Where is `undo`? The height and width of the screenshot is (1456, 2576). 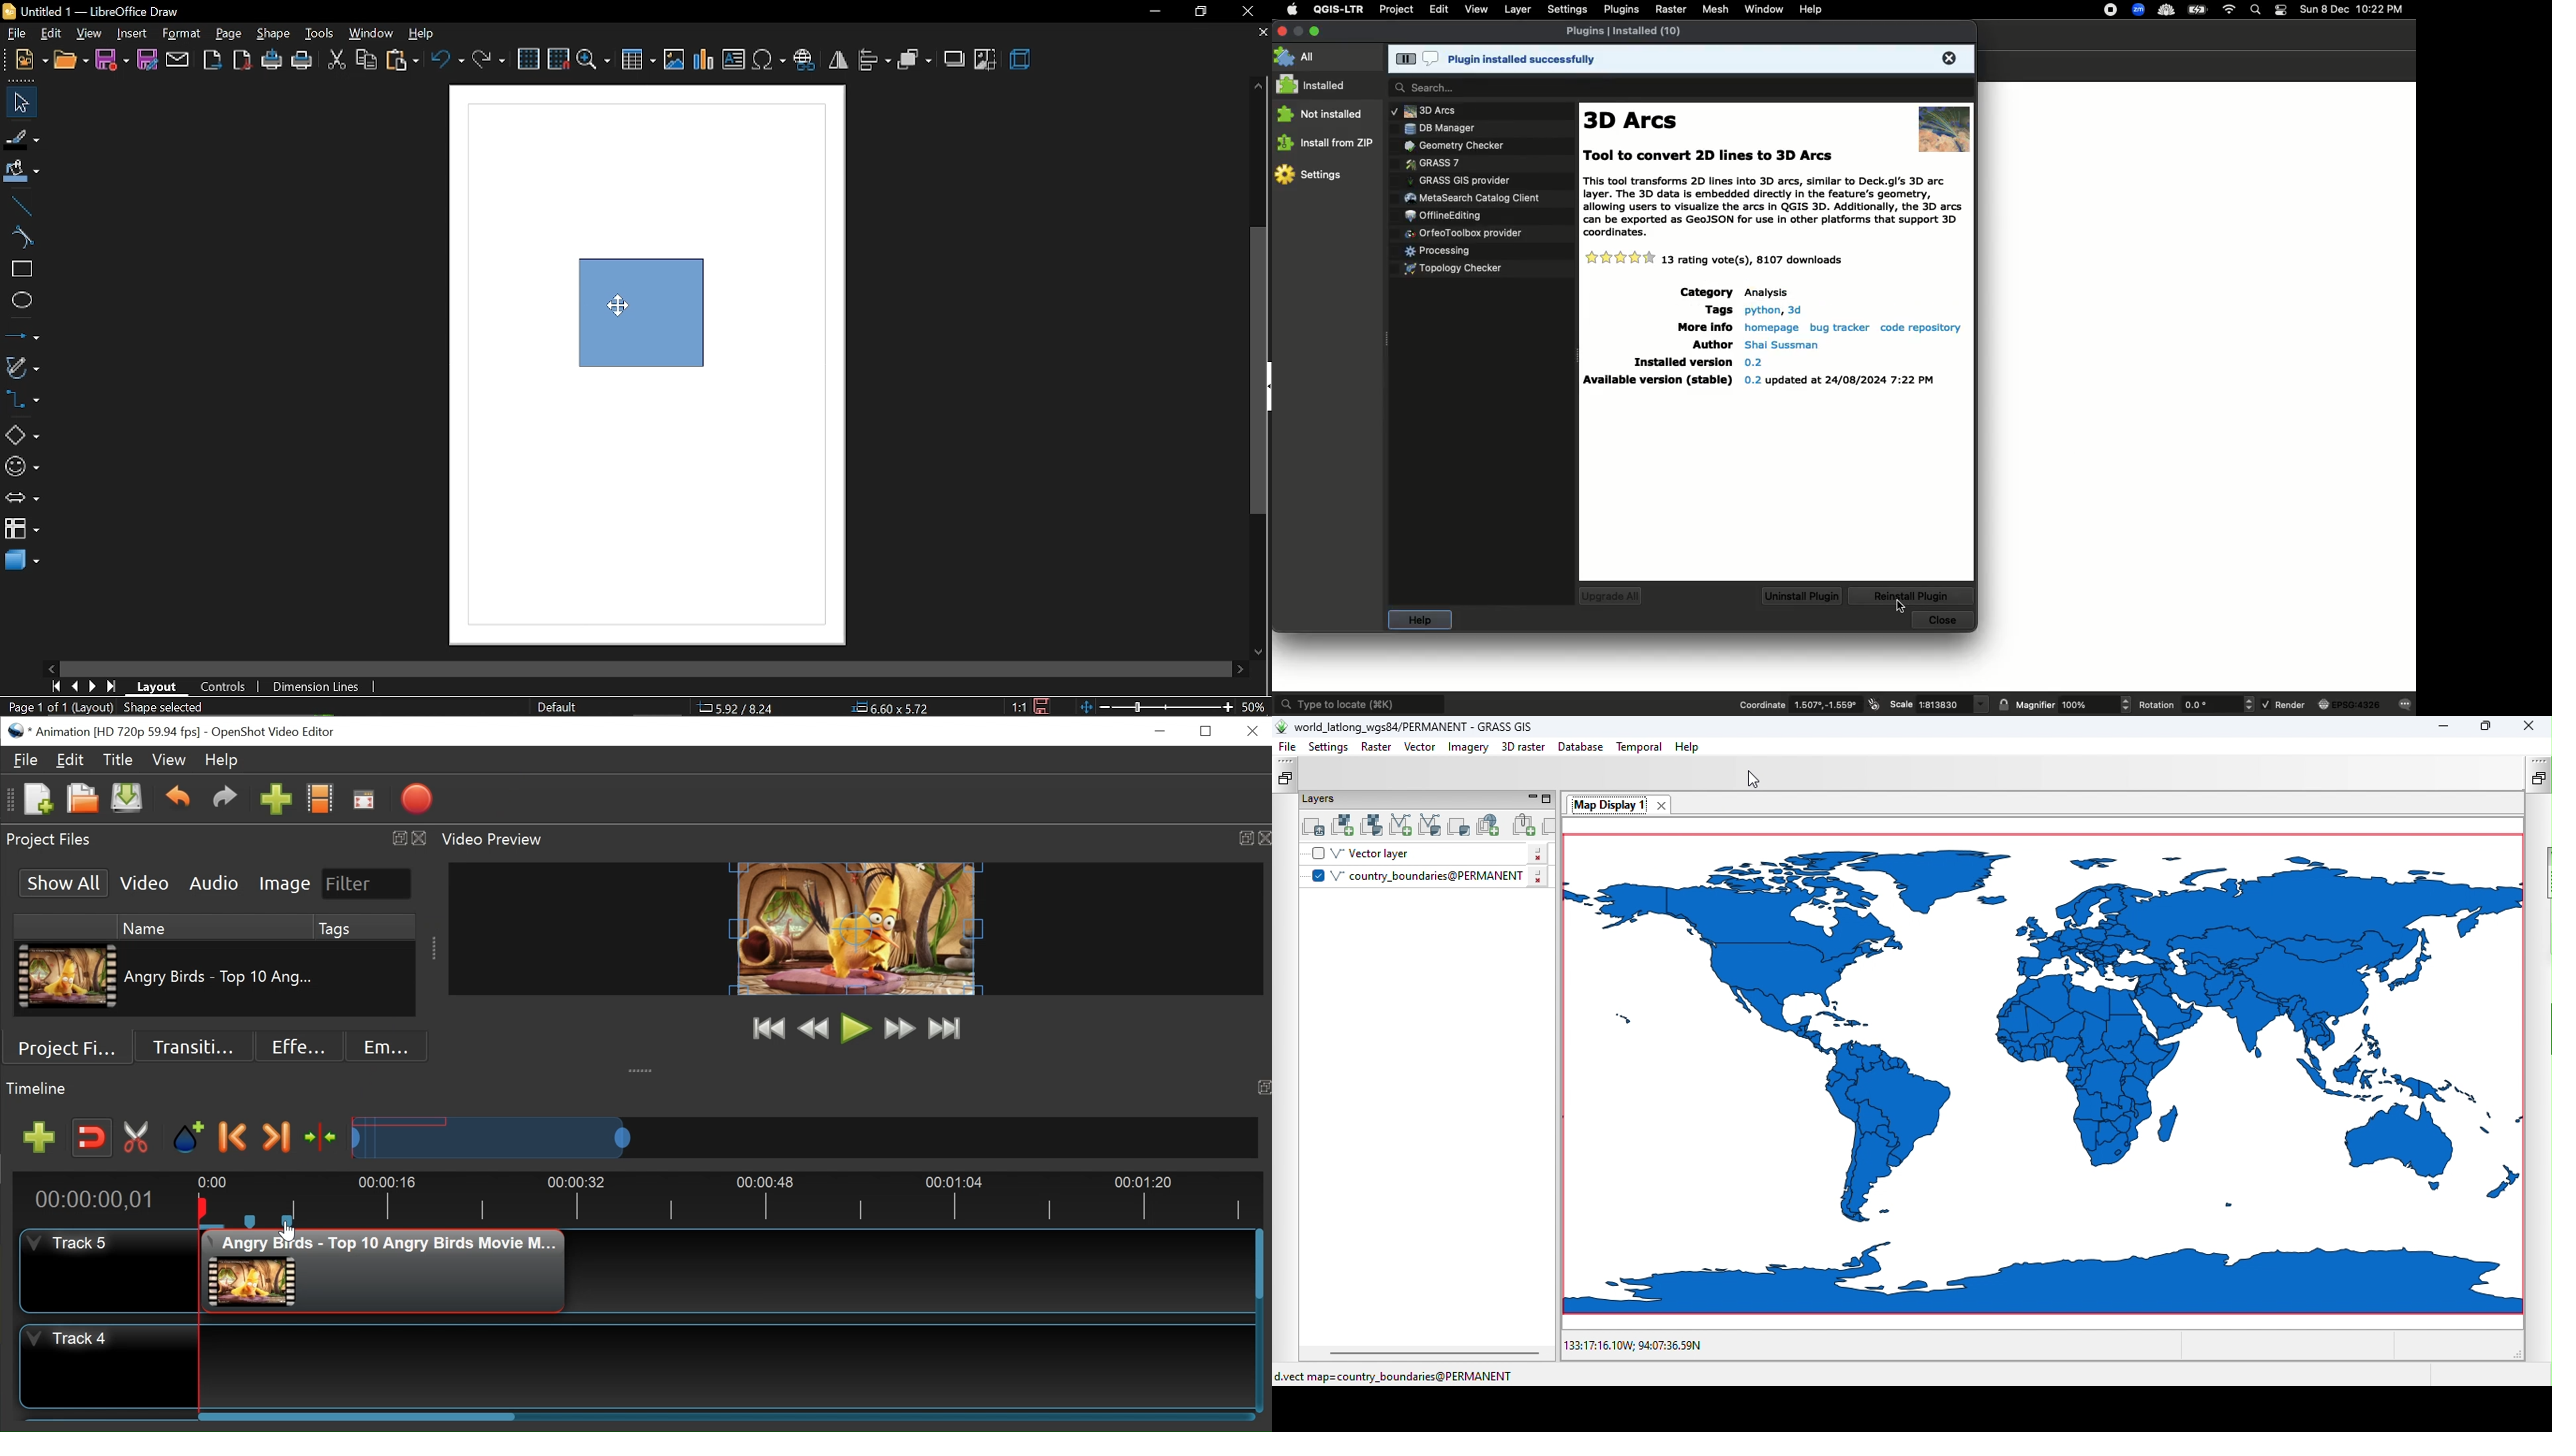
undo is located at coordinates (448, 62).